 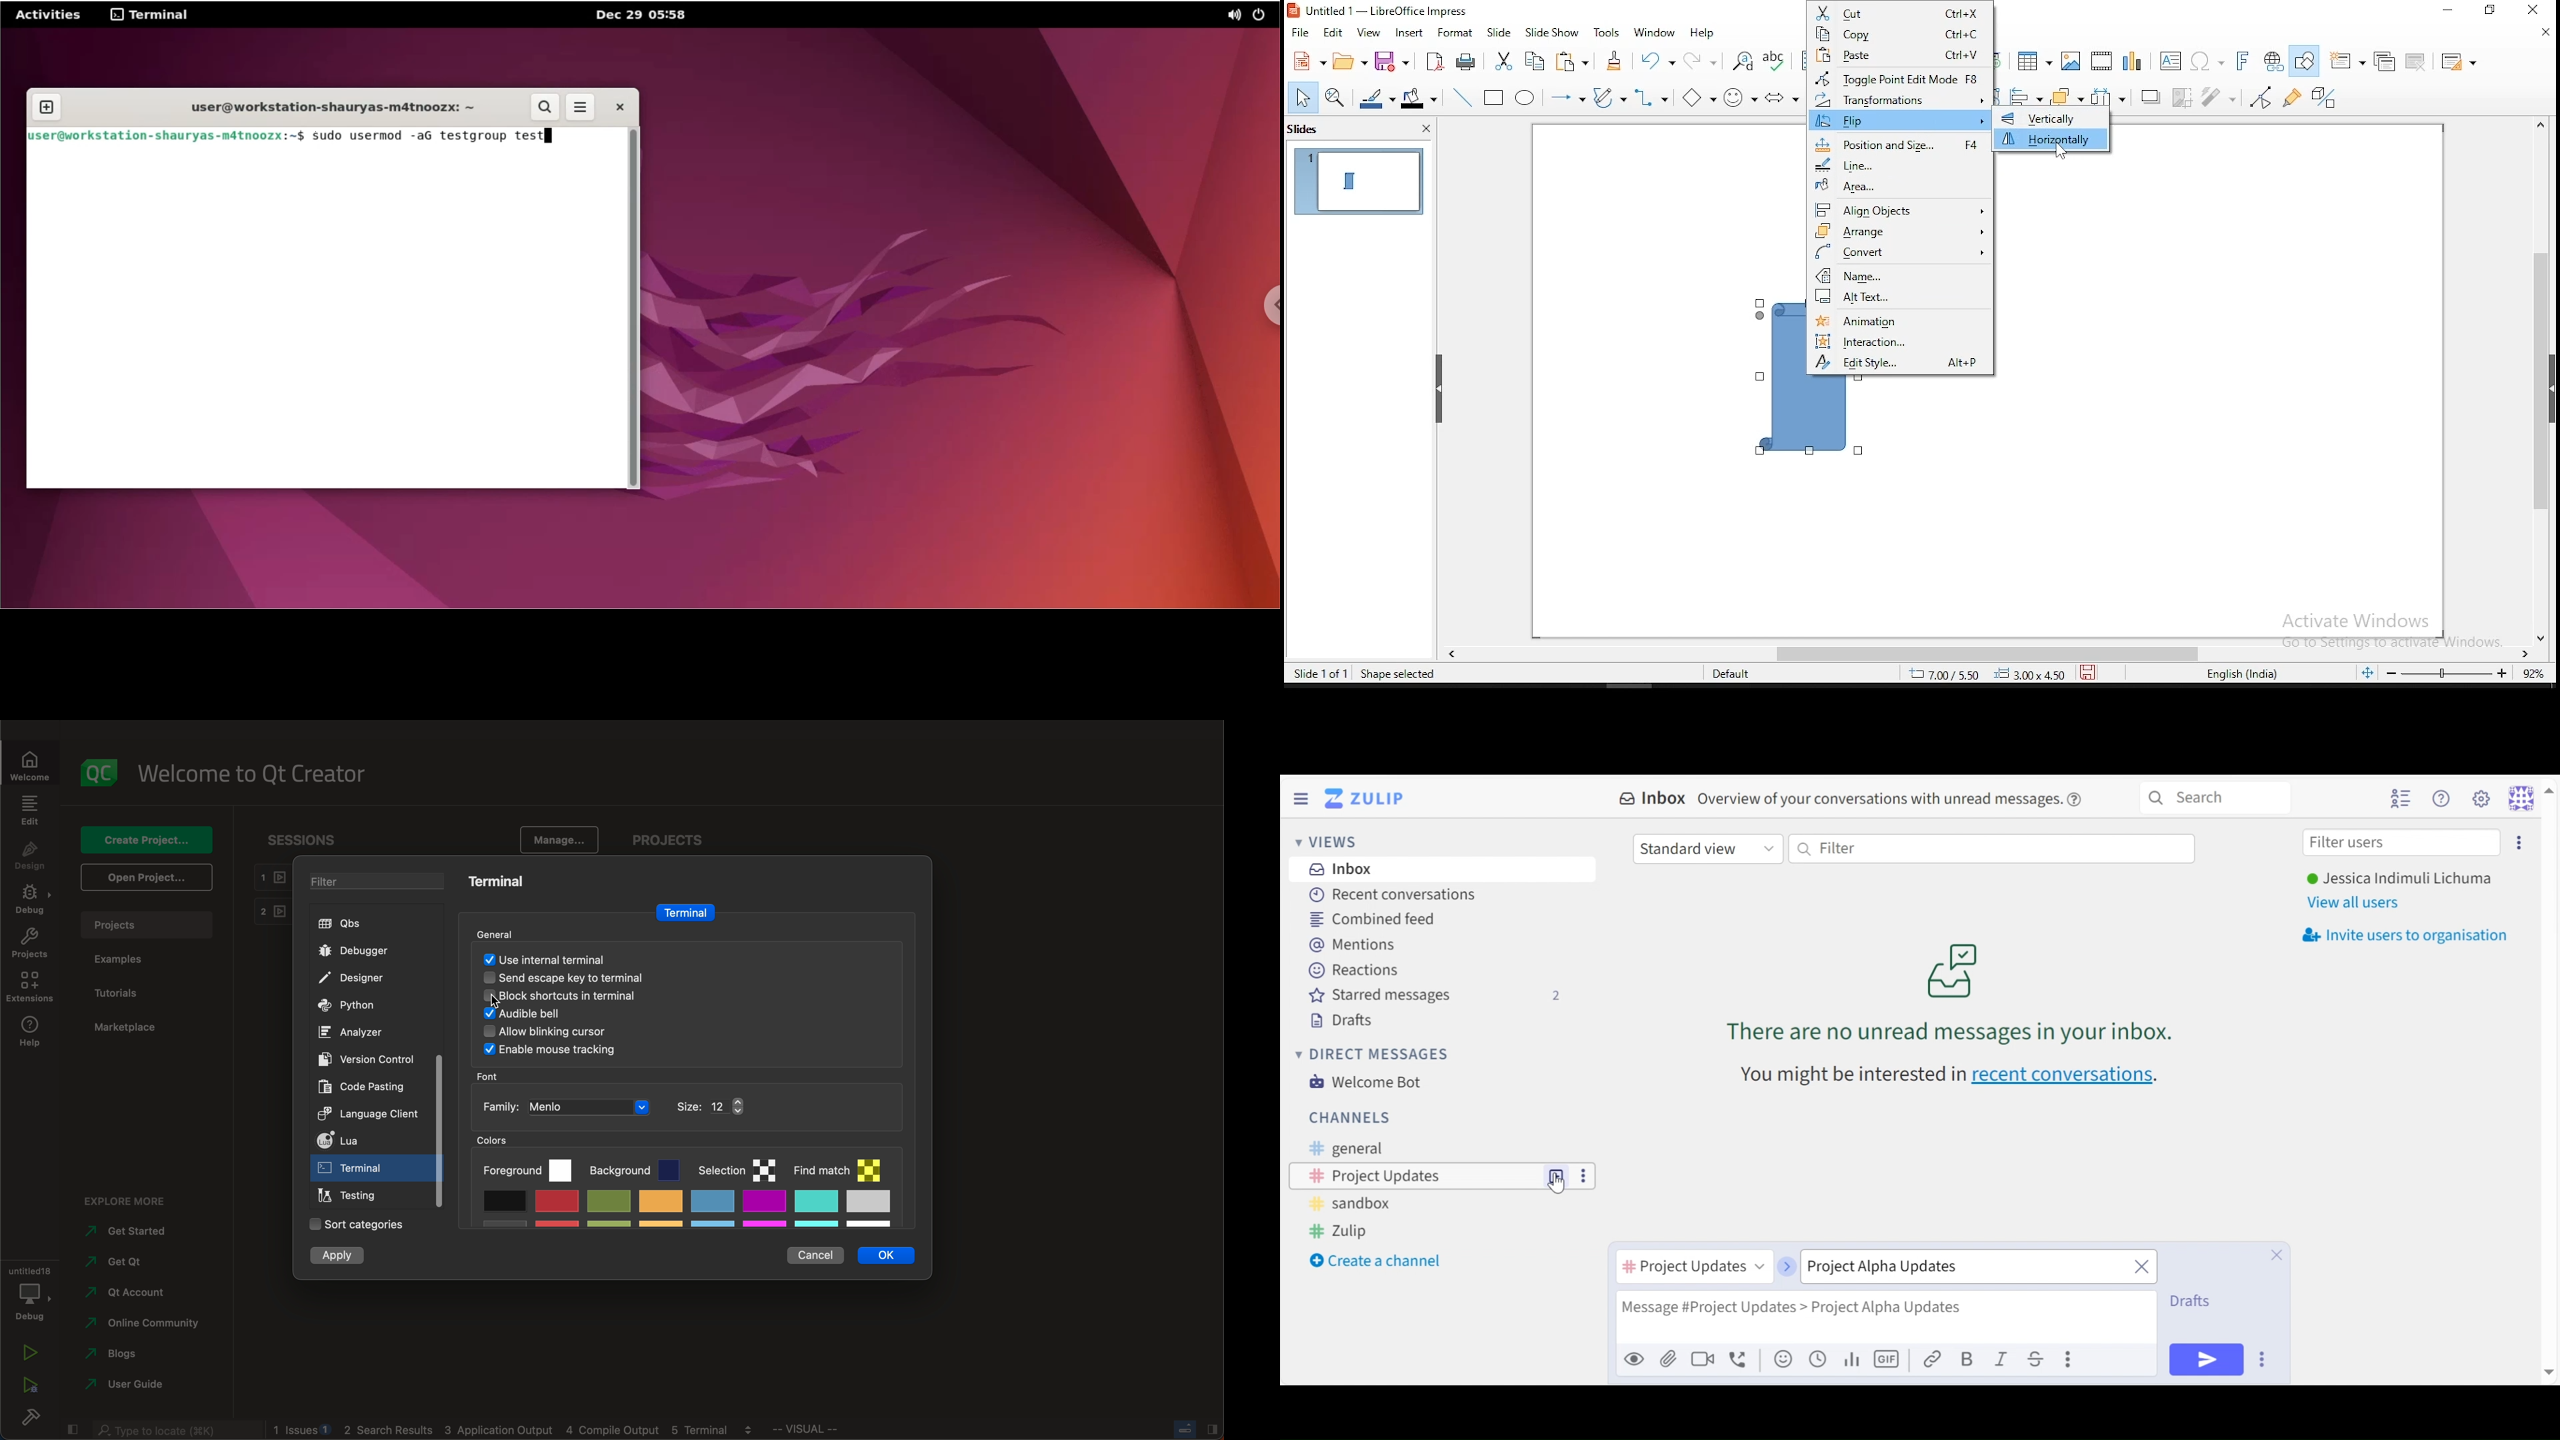 I want to click on 8.43/7.42, so click(x=1945, y=676).